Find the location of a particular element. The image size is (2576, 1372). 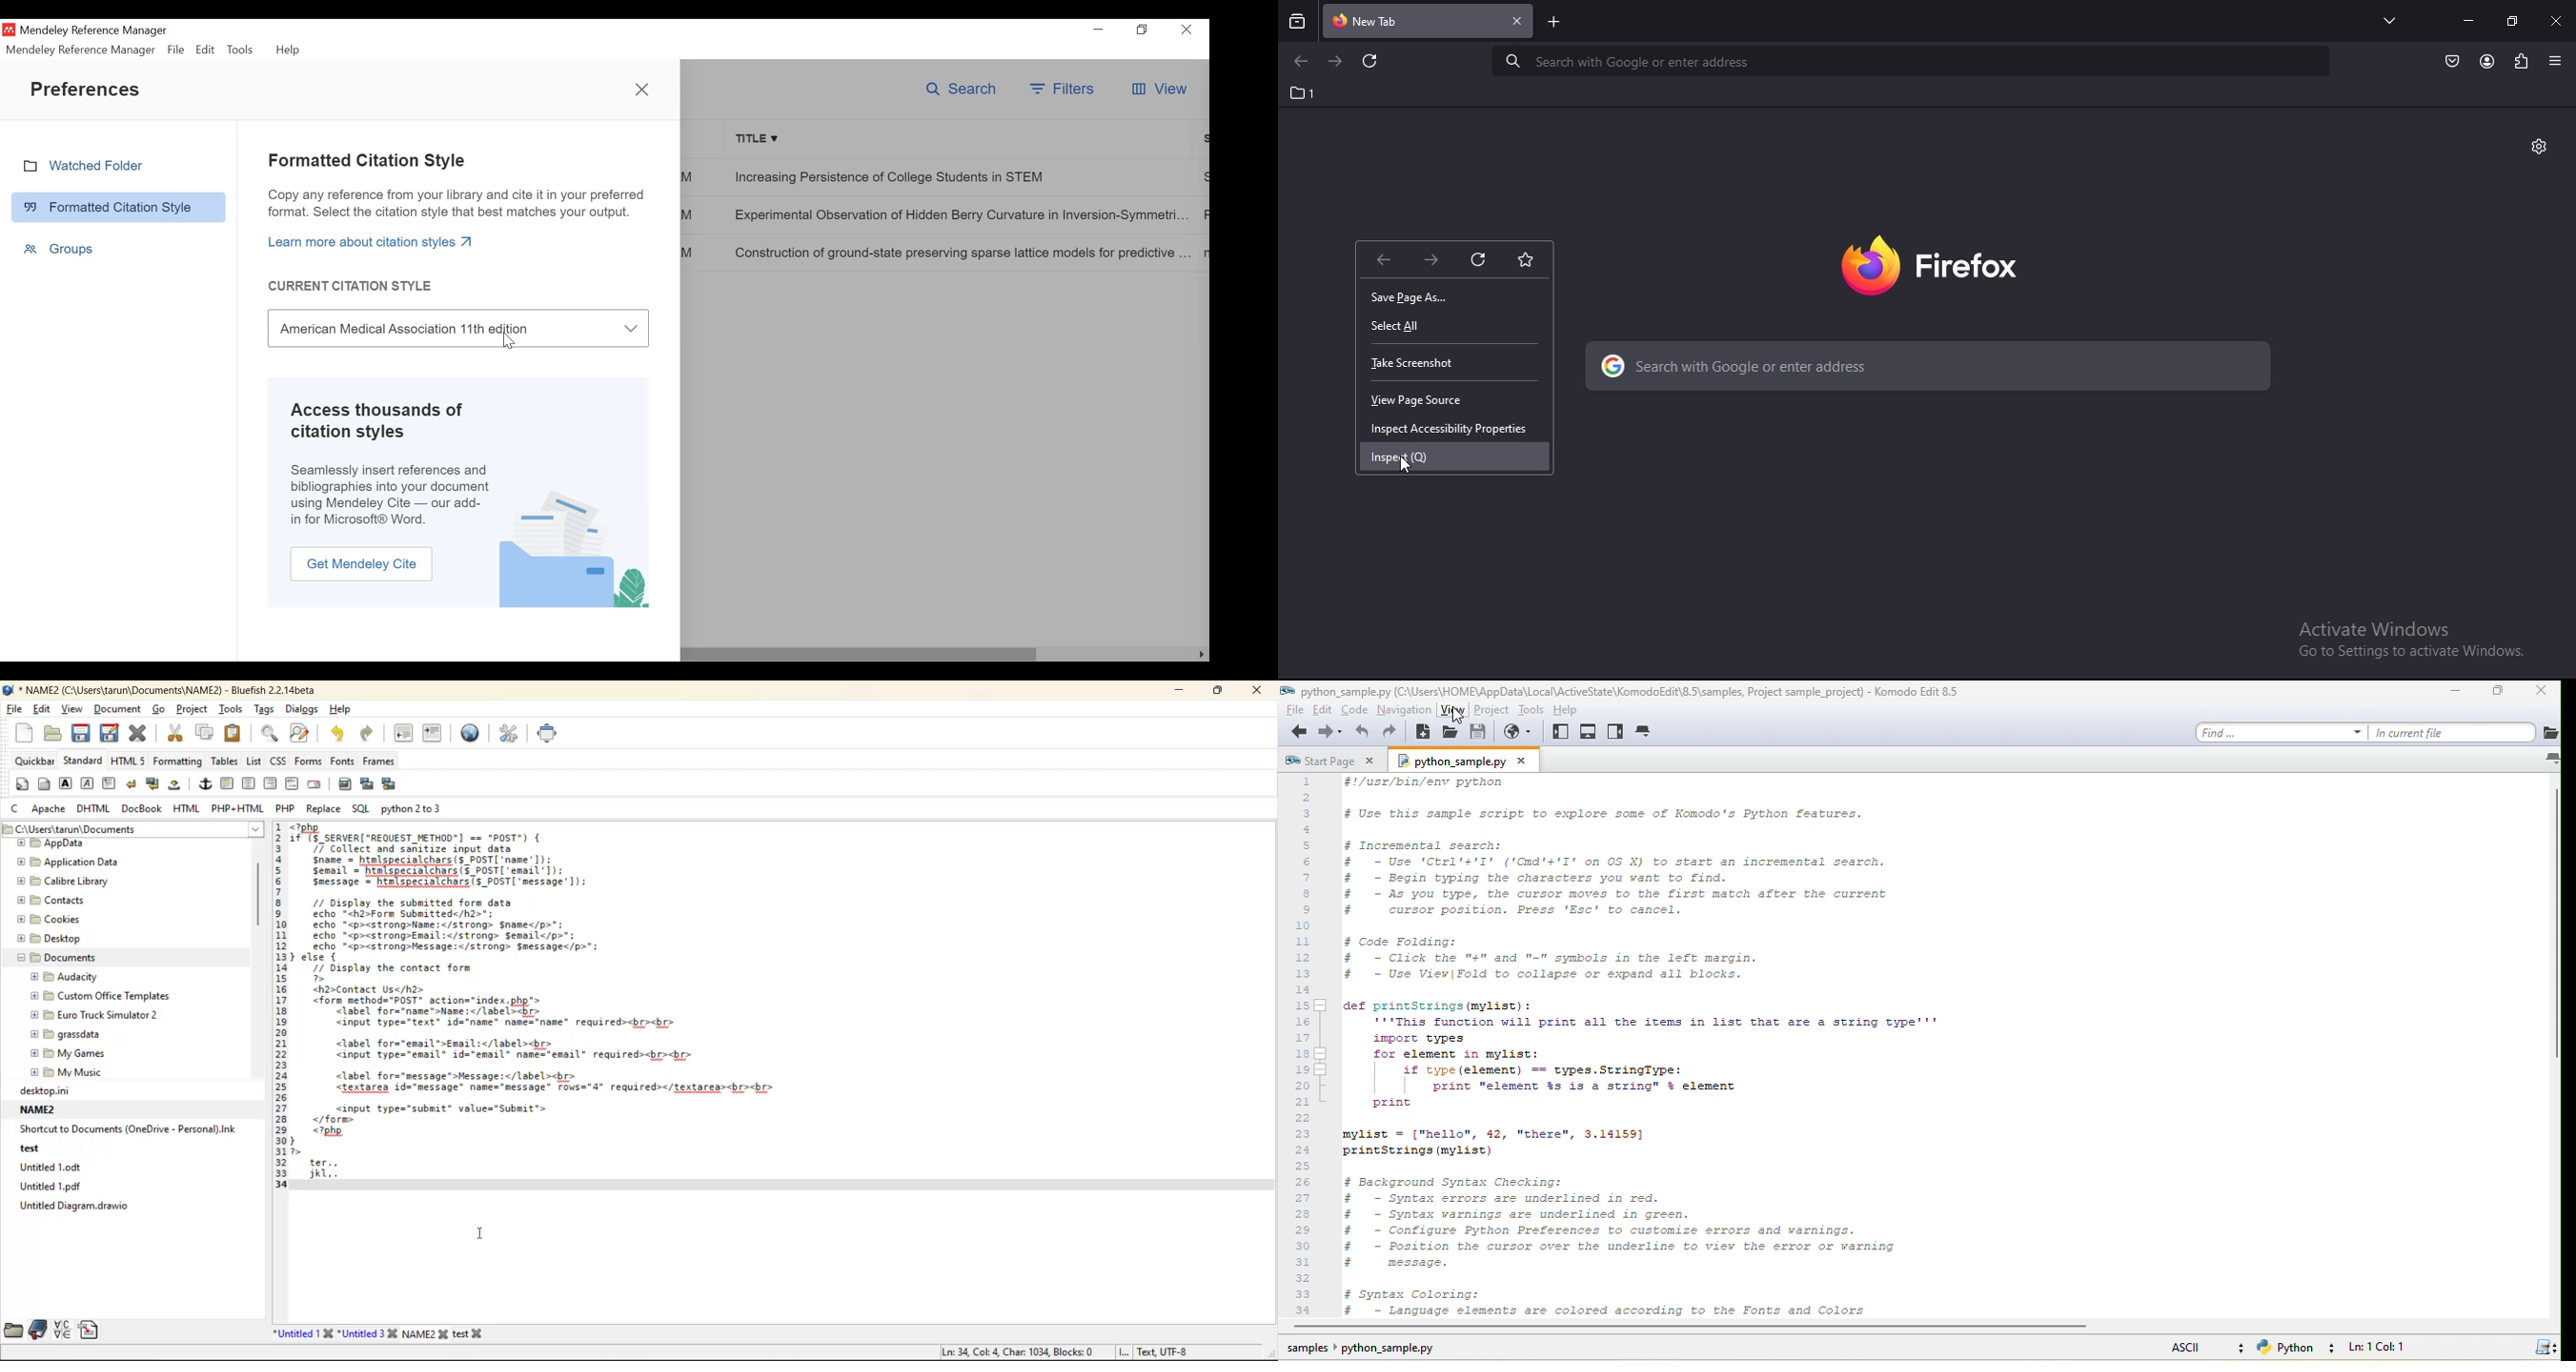

html comment is located at coordinates (294, 784).